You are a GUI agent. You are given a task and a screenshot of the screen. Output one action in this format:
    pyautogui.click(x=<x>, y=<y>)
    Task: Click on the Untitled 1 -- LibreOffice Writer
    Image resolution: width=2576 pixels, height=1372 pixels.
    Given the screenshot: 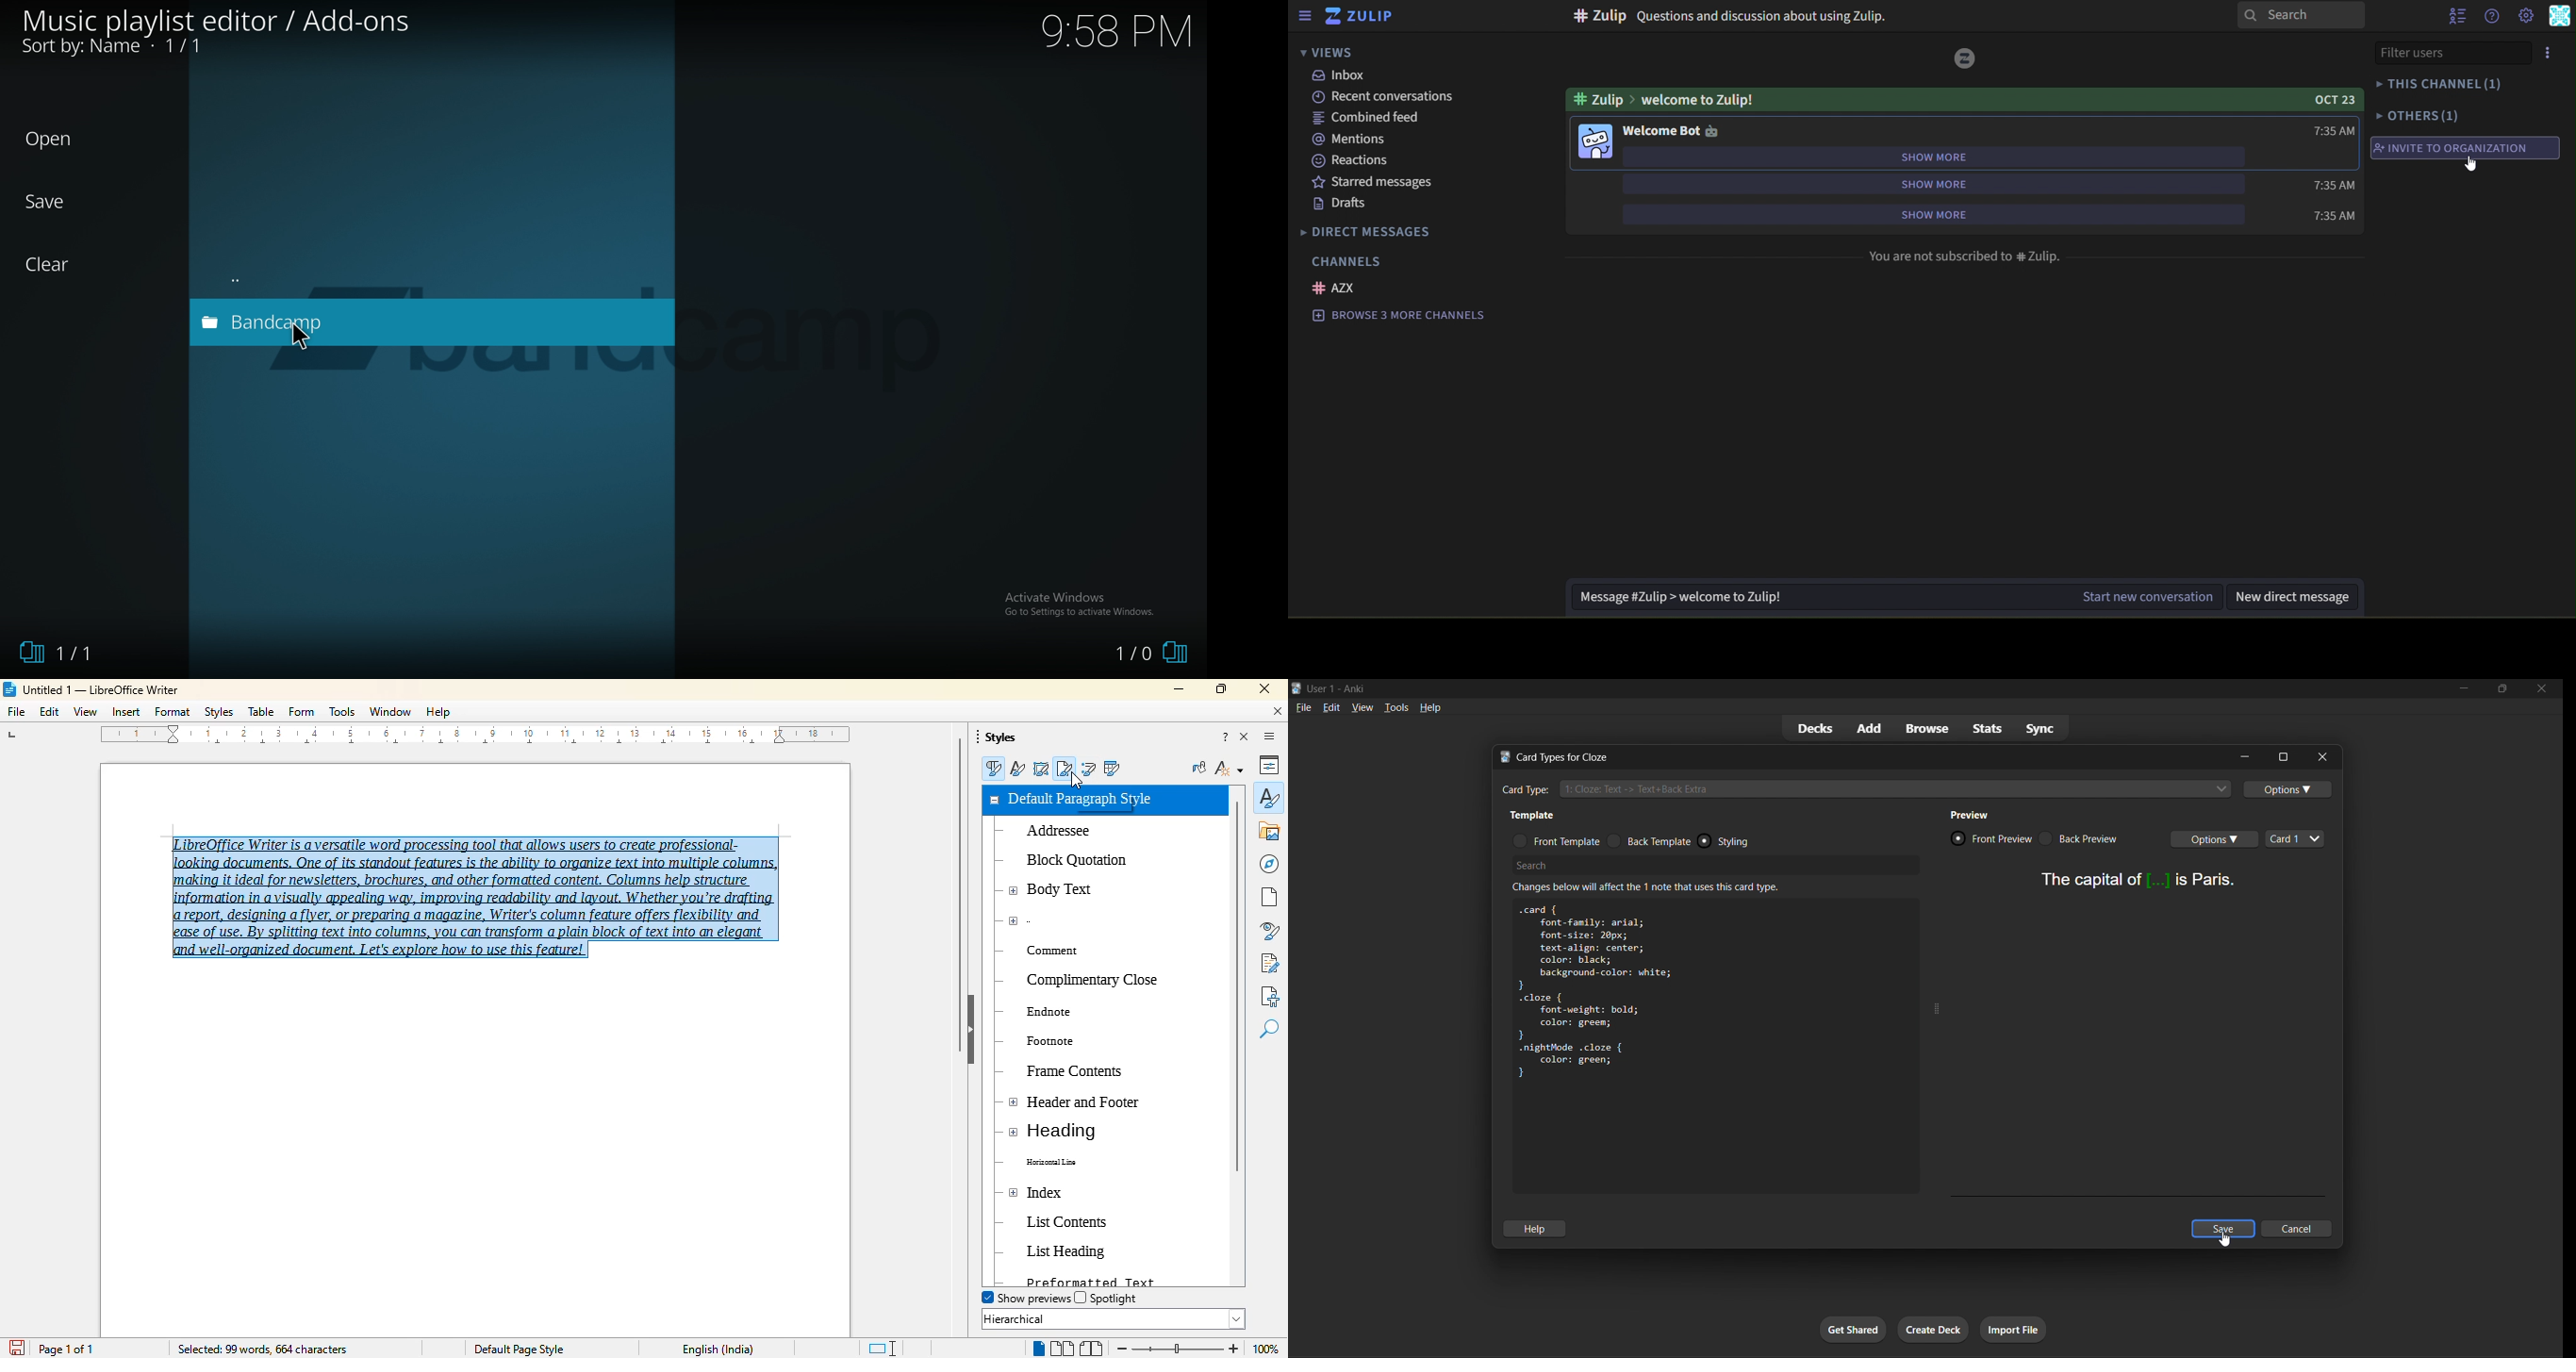 What is the action you would take?
    pyautogui.click(x=104, y=691)
    